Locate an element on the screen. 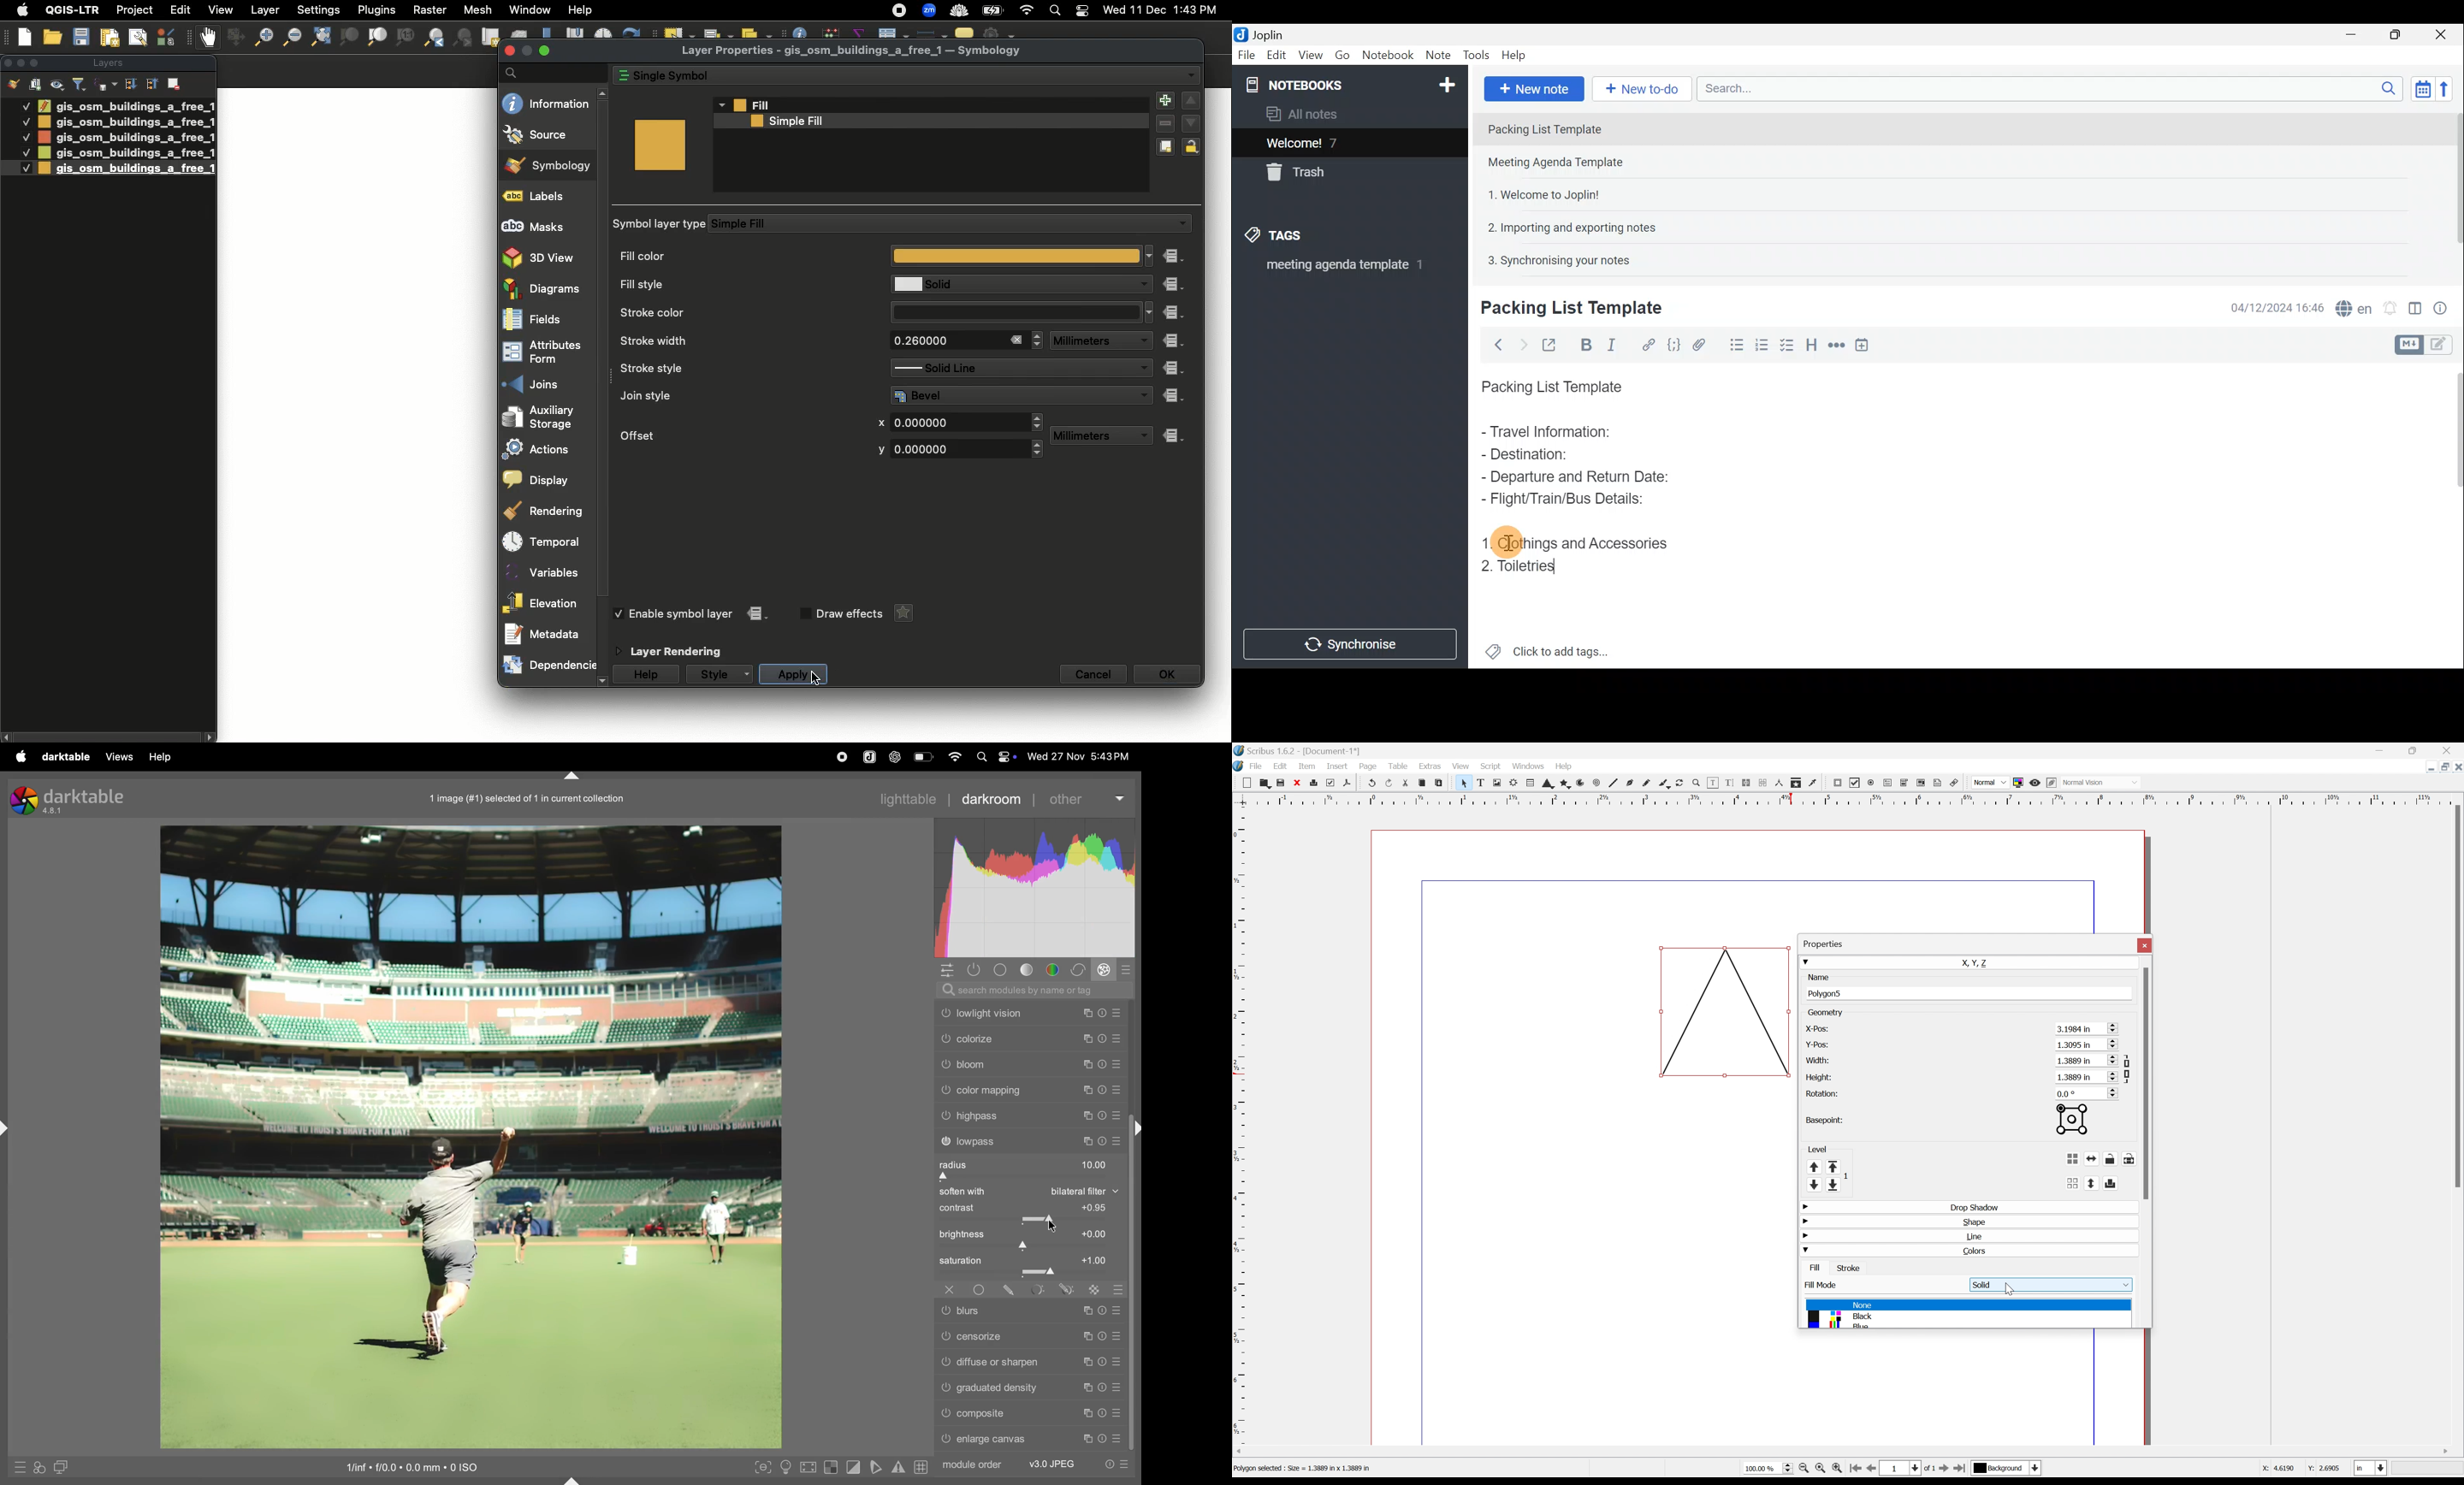 This screenshot has width=2464, height=1512. Note 5 is located at coordinates (1553, 259).